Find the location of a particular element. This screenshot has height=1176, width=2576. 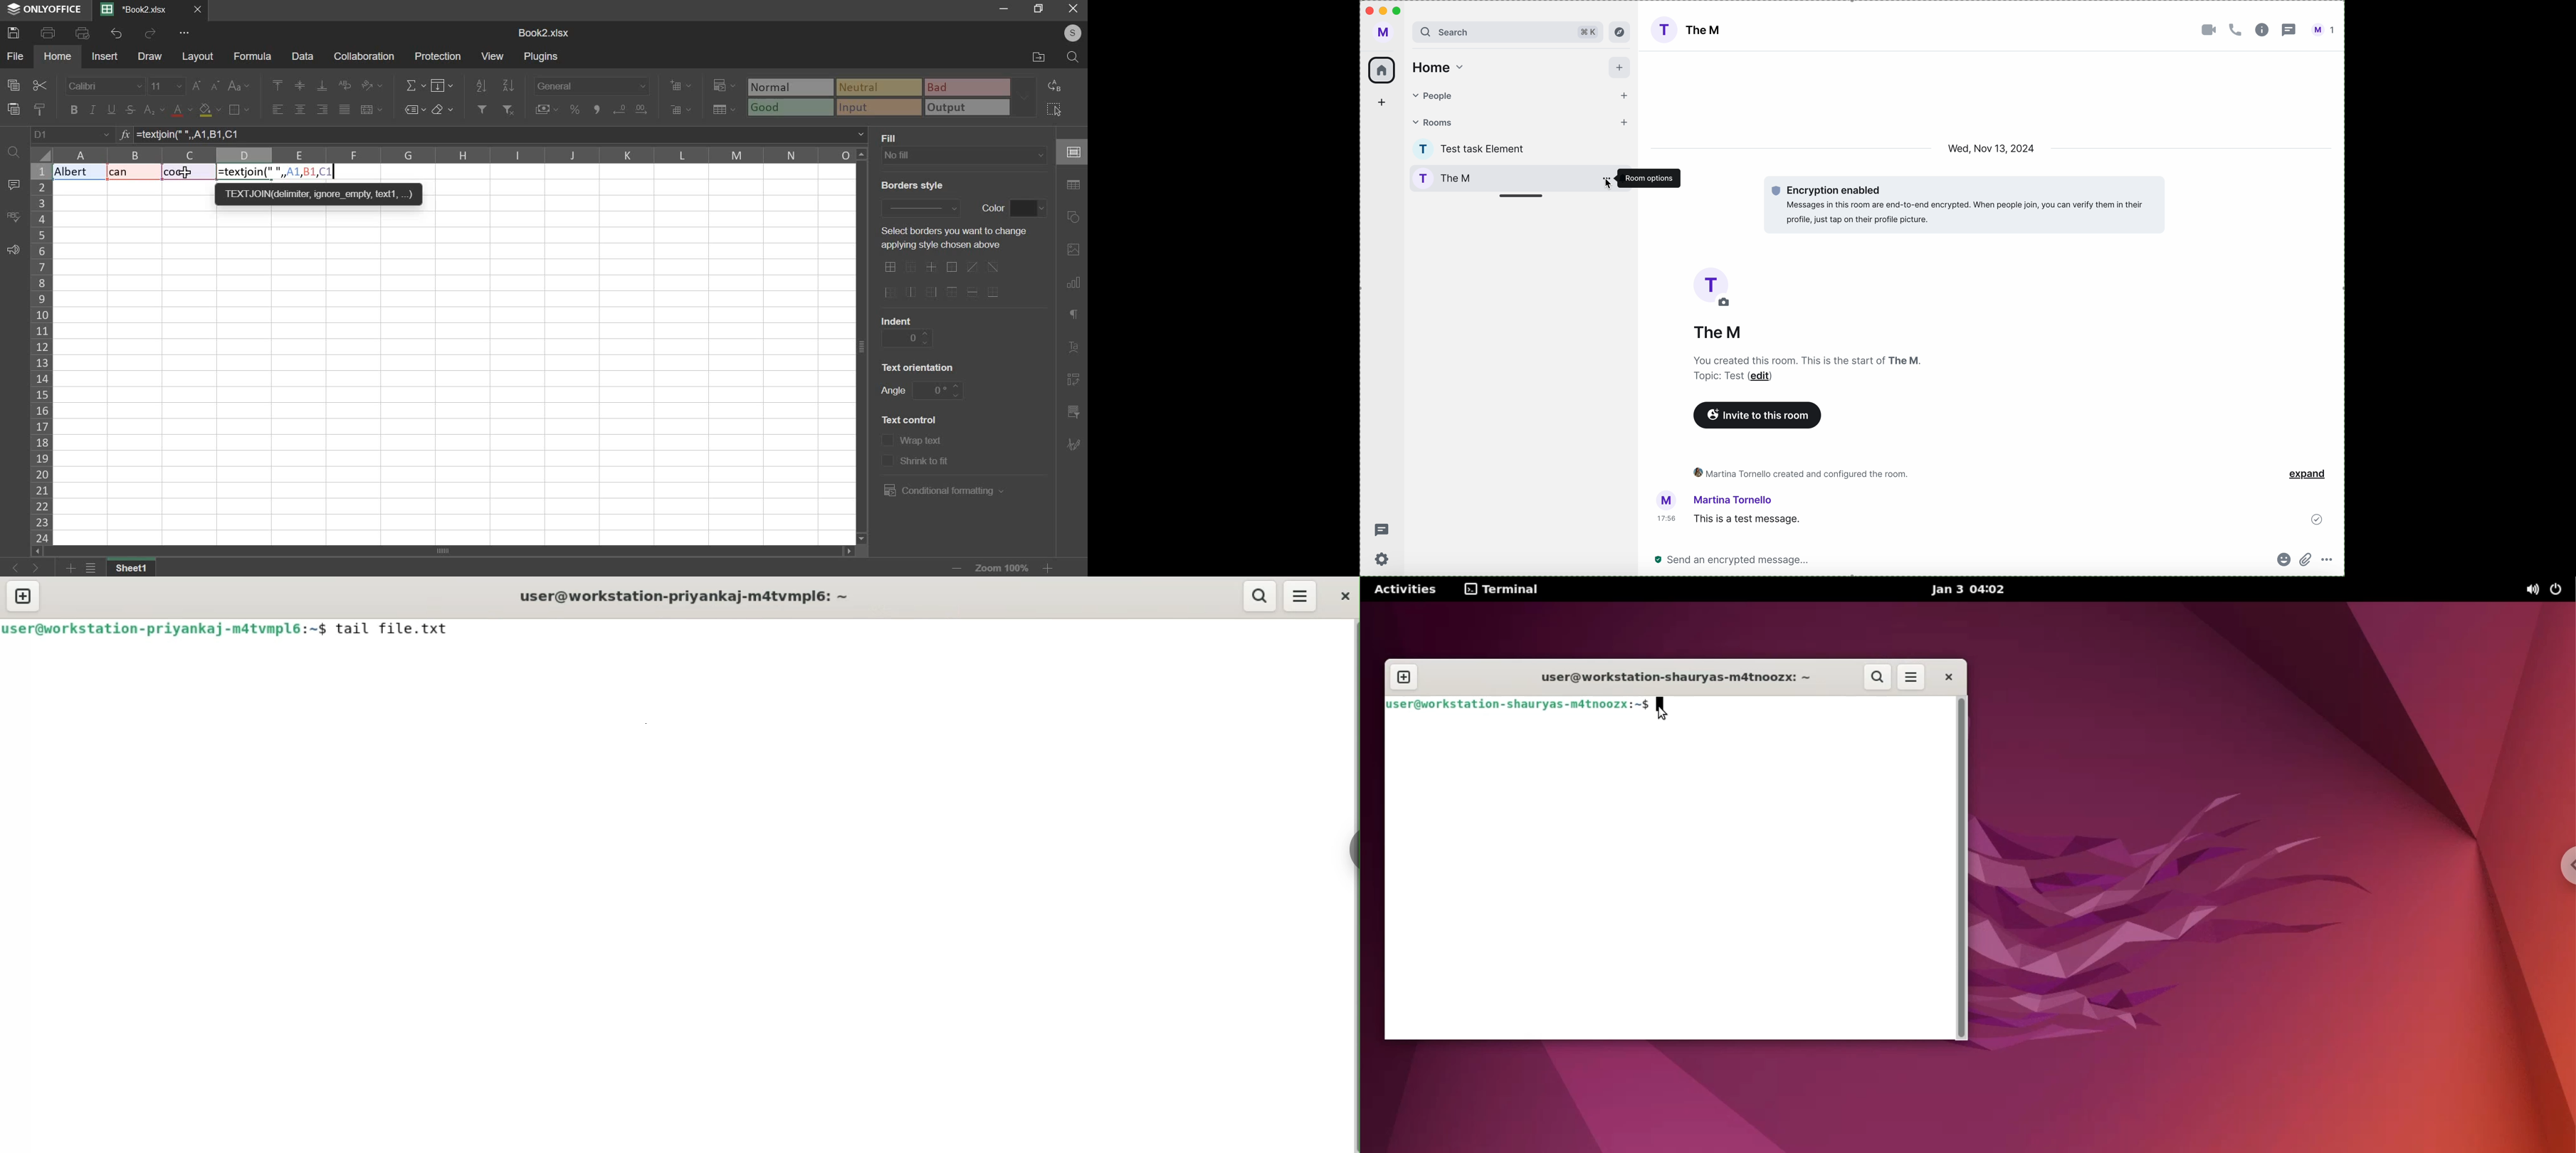

redo is located at coordinates (152, 34).